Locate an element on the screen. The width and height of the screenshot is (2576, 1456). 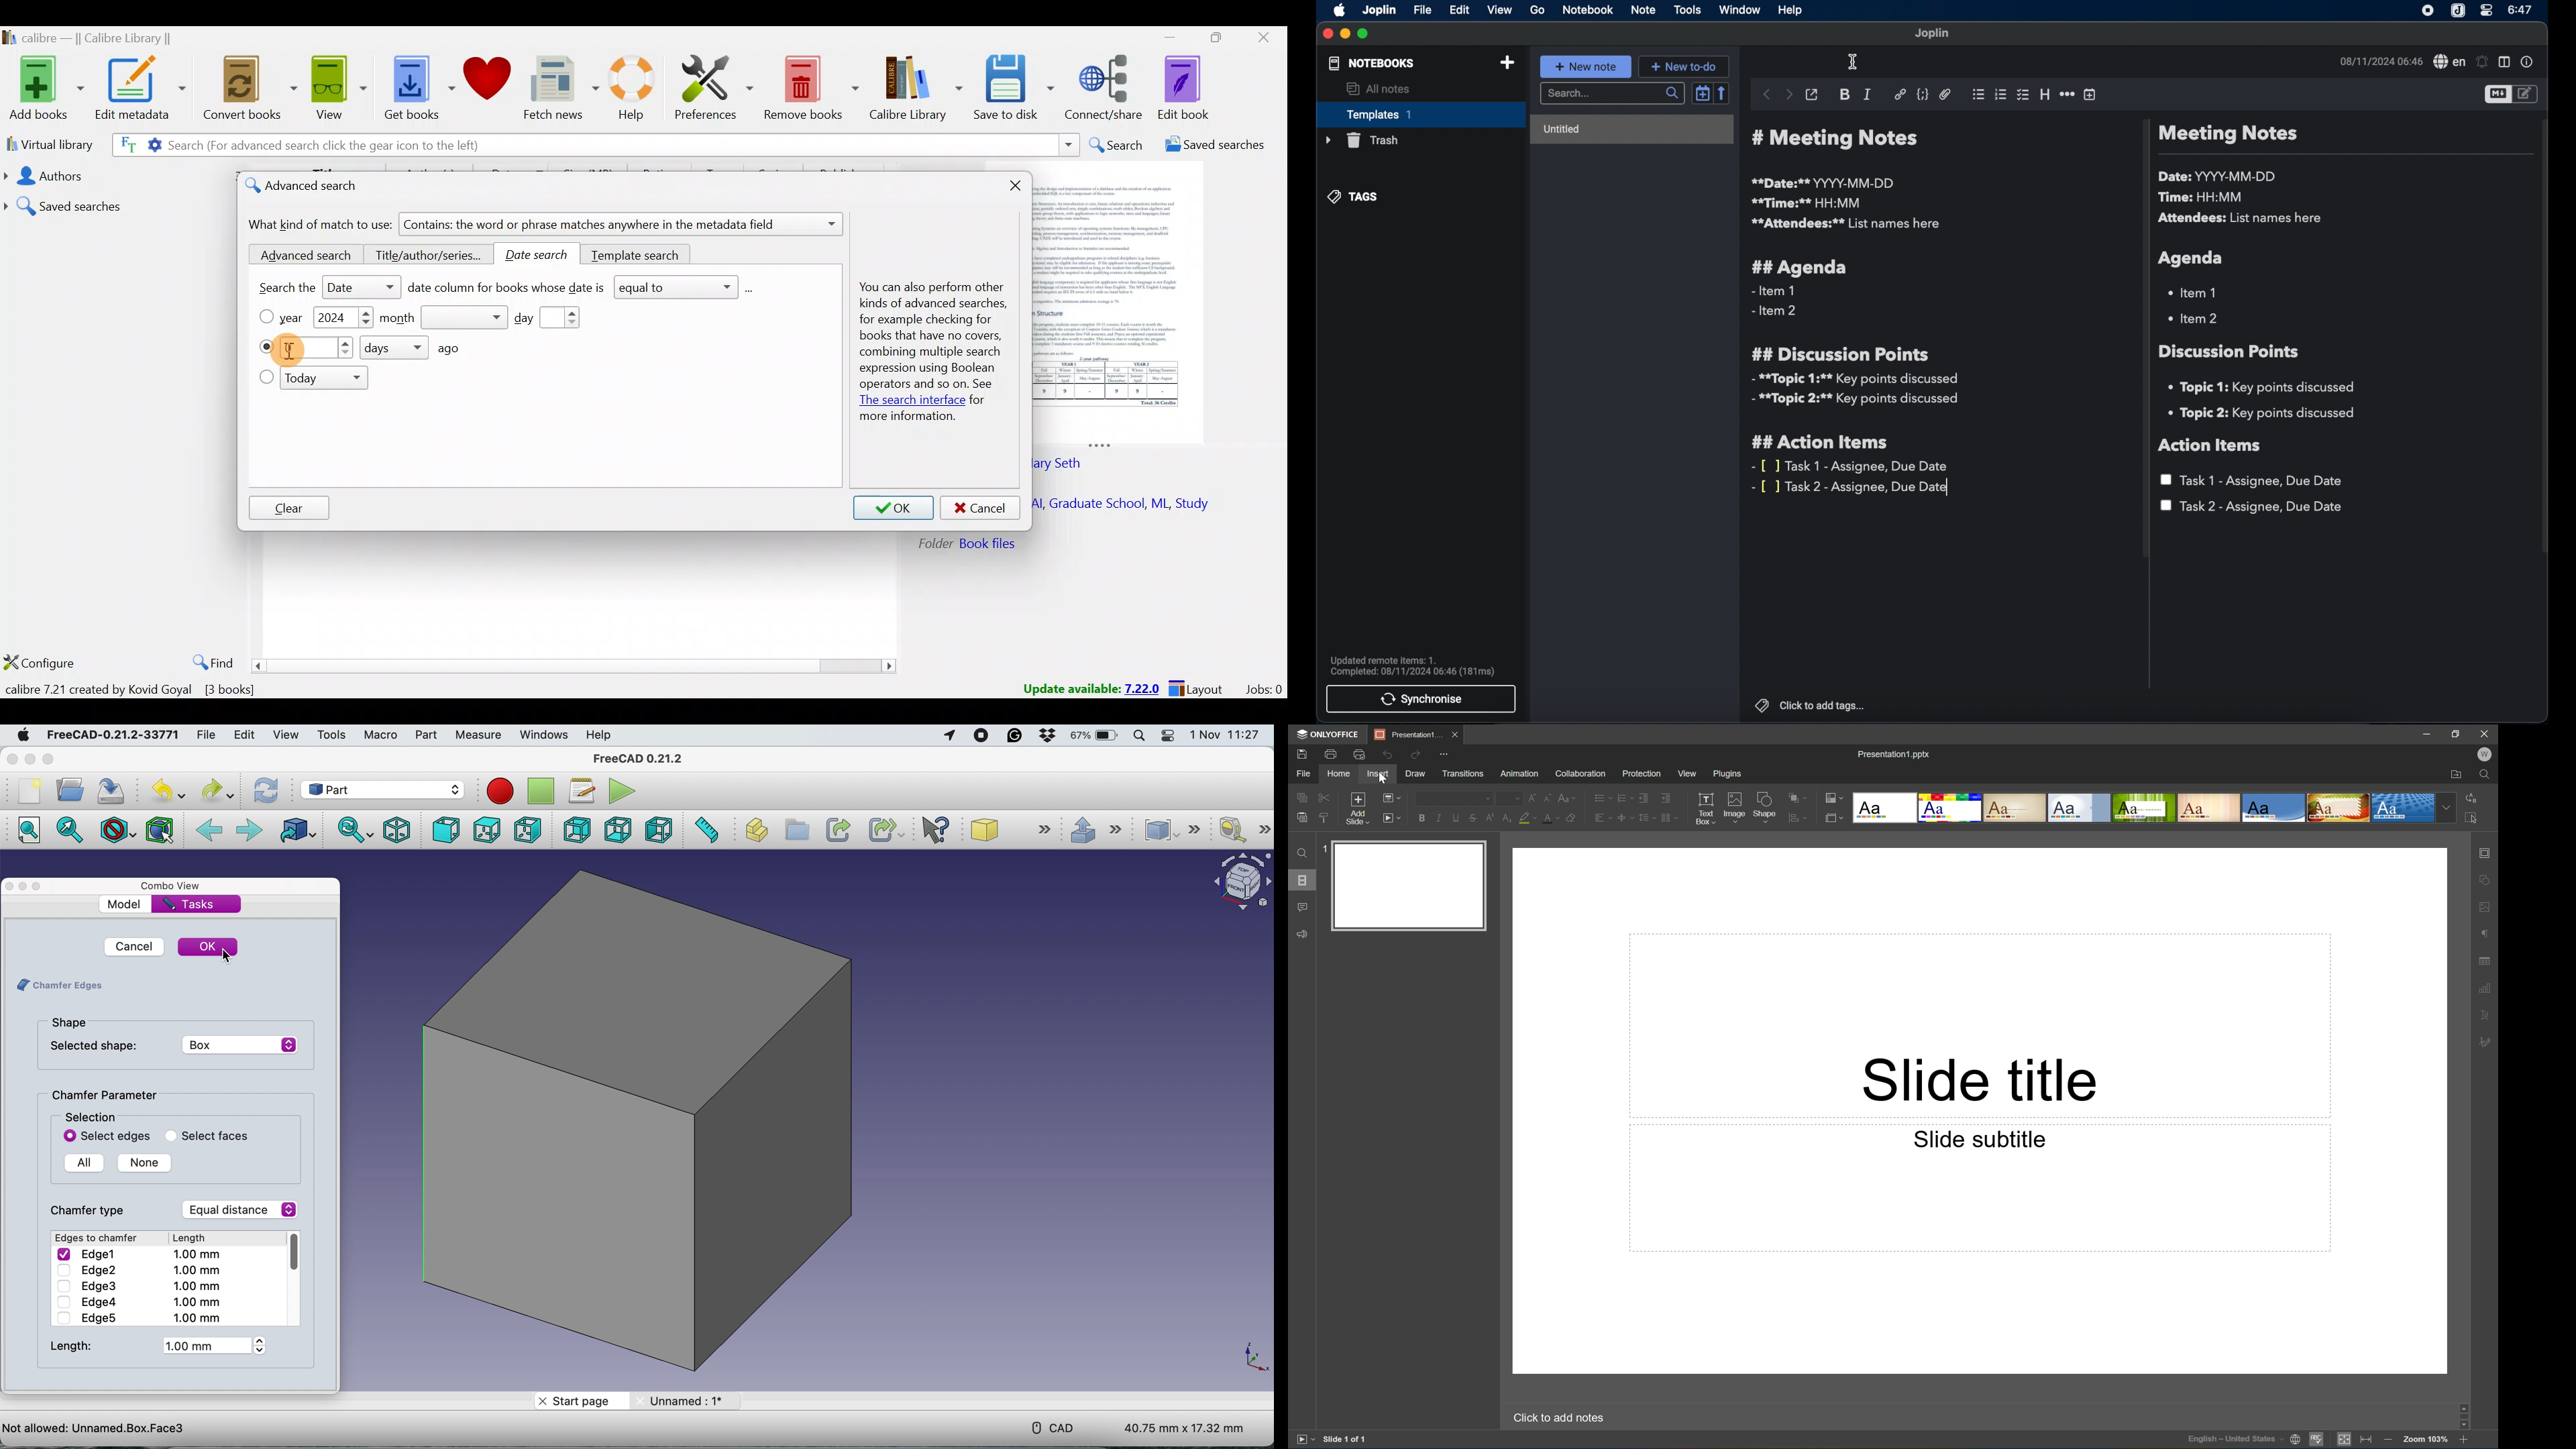
Comment is located at coordinates (1303, 908).